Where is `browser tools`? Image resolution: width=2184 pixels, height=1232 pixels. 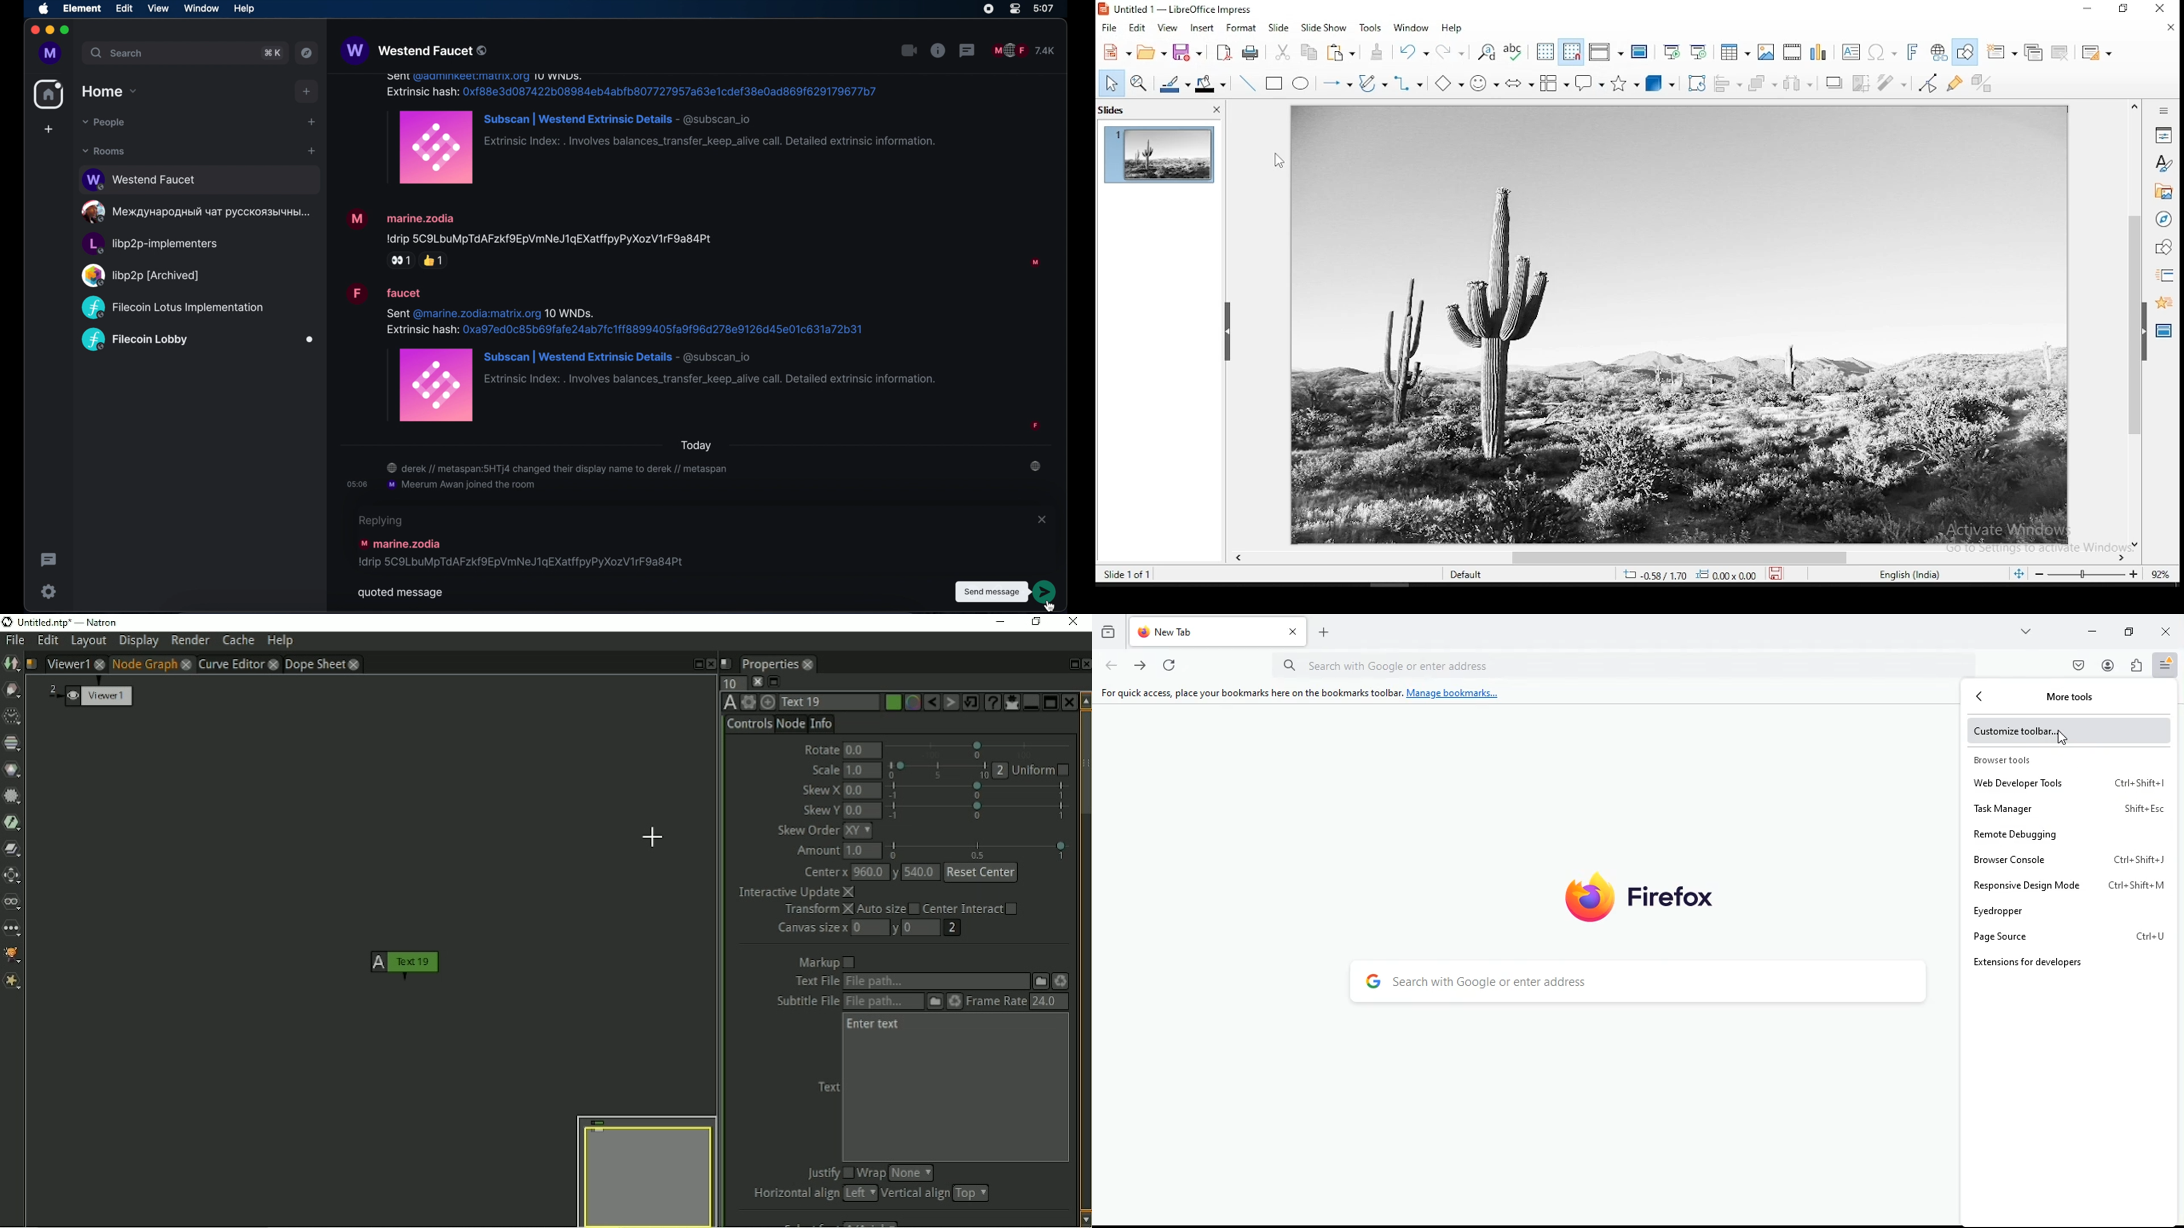 browser tools is located at coordinates (2068, 761).